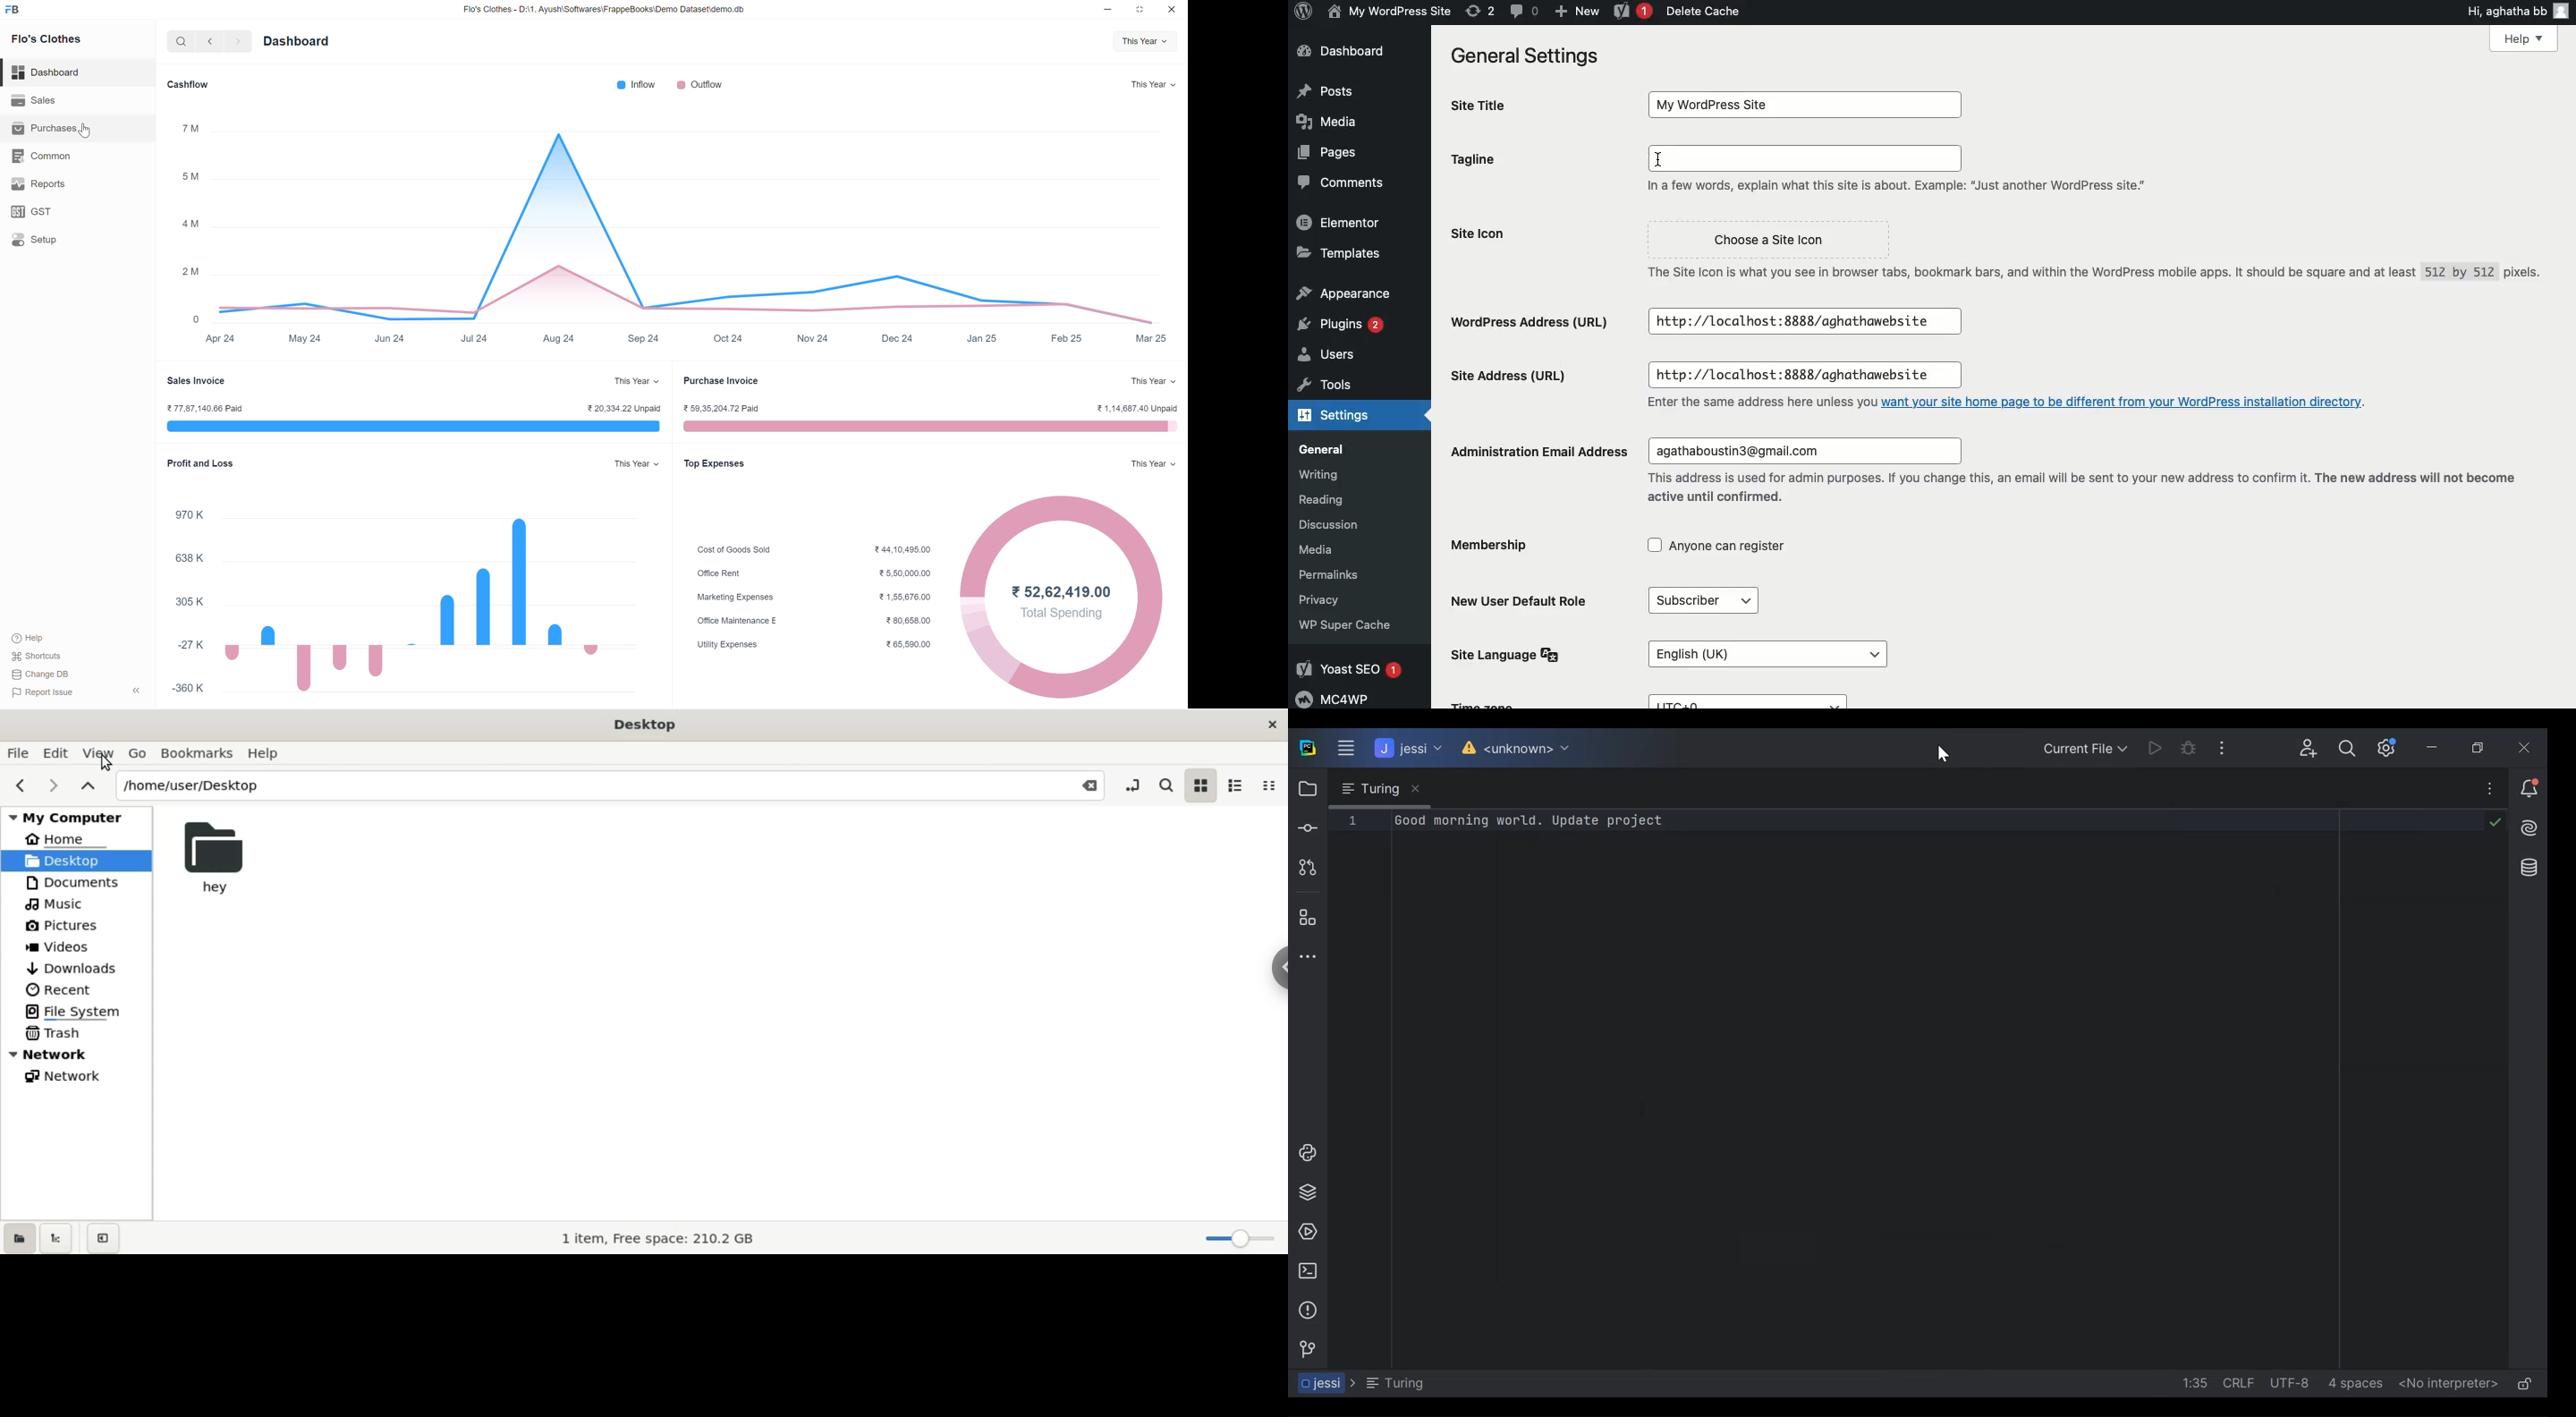 This screenshot has height=1428, width=2576. What do you see at coordinates (1630, 13) in the screenshot?
I see `Yoast` at bounding box center [1630, 13].